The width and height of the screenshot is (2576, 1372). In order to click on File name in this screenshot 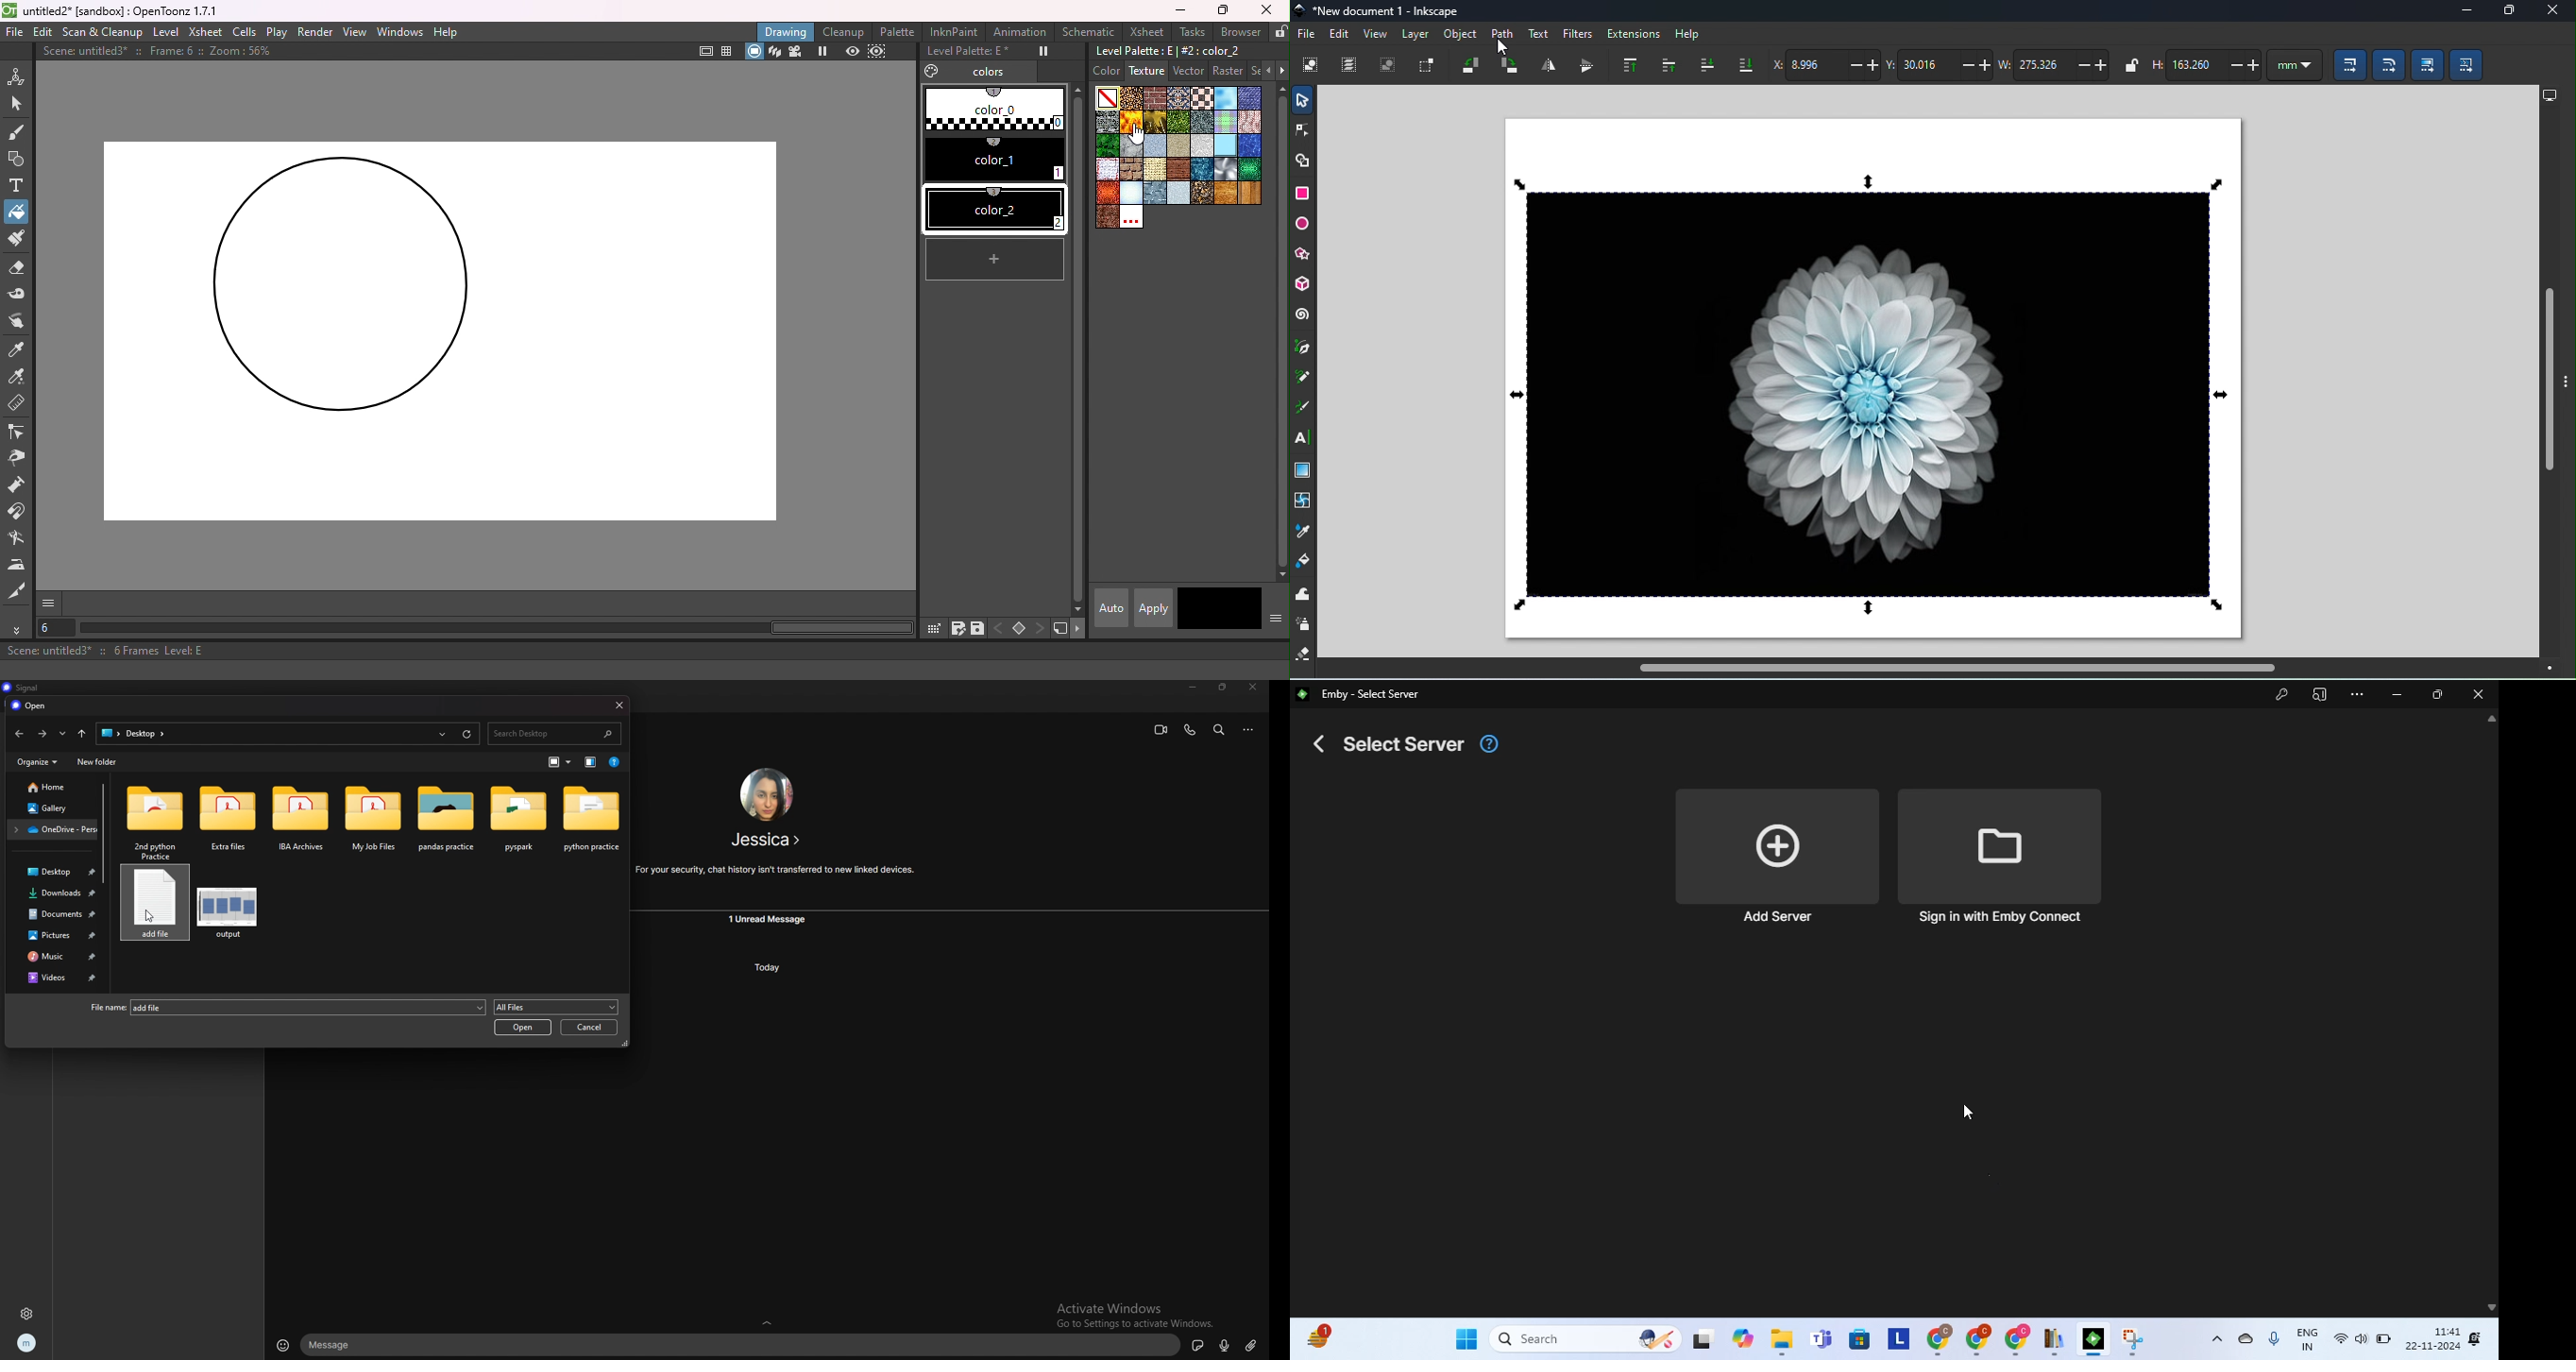, I will do `click(1378, 11)`.